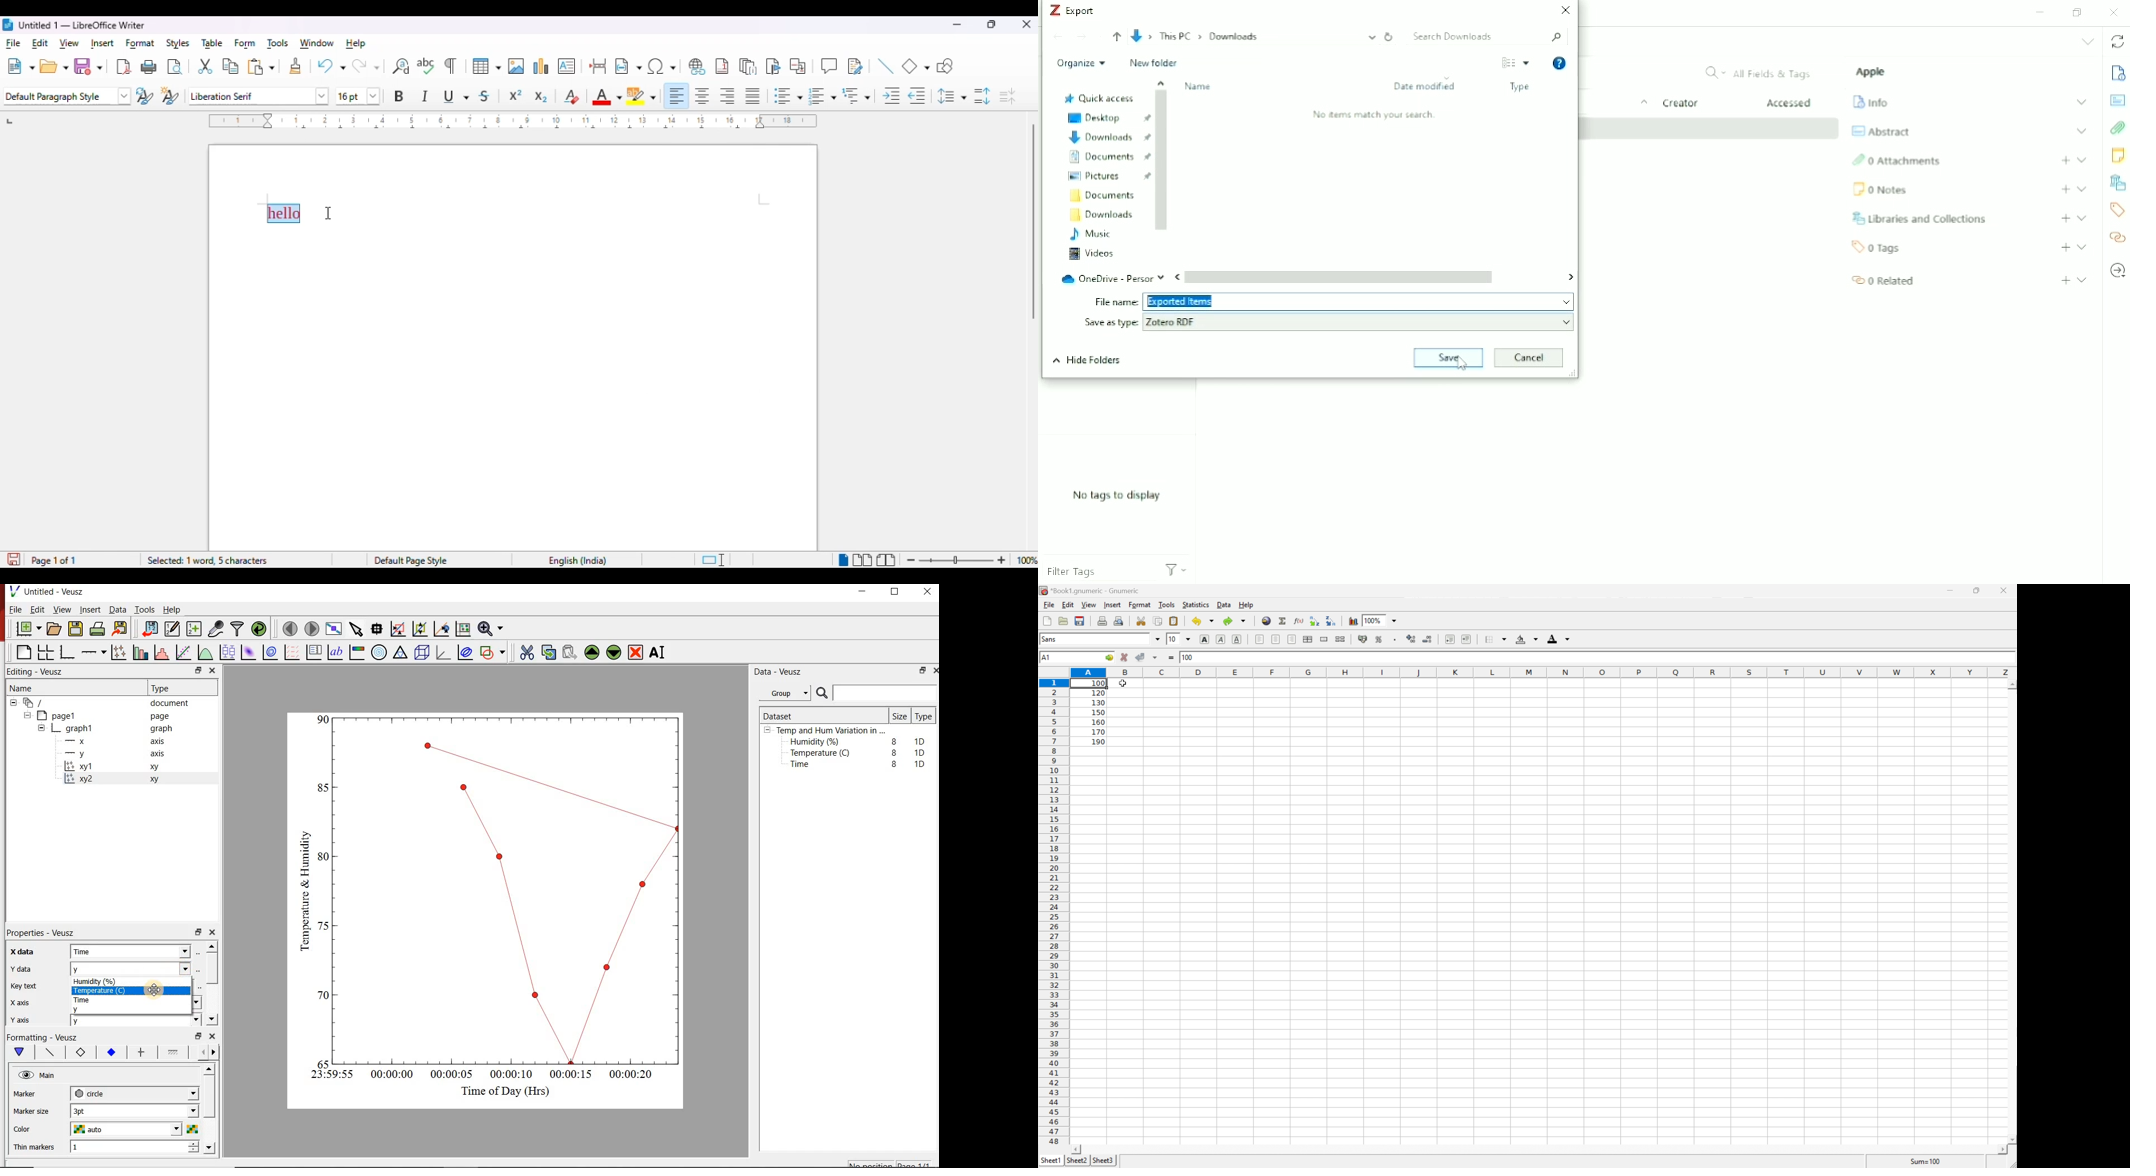 Image resolution: width=2156 pixels, height=1176 pixels. What do you see at coordinates (1079, 1148) in the screenshot?
I see `Scroll Left` at bounding box center [1079, 1148].